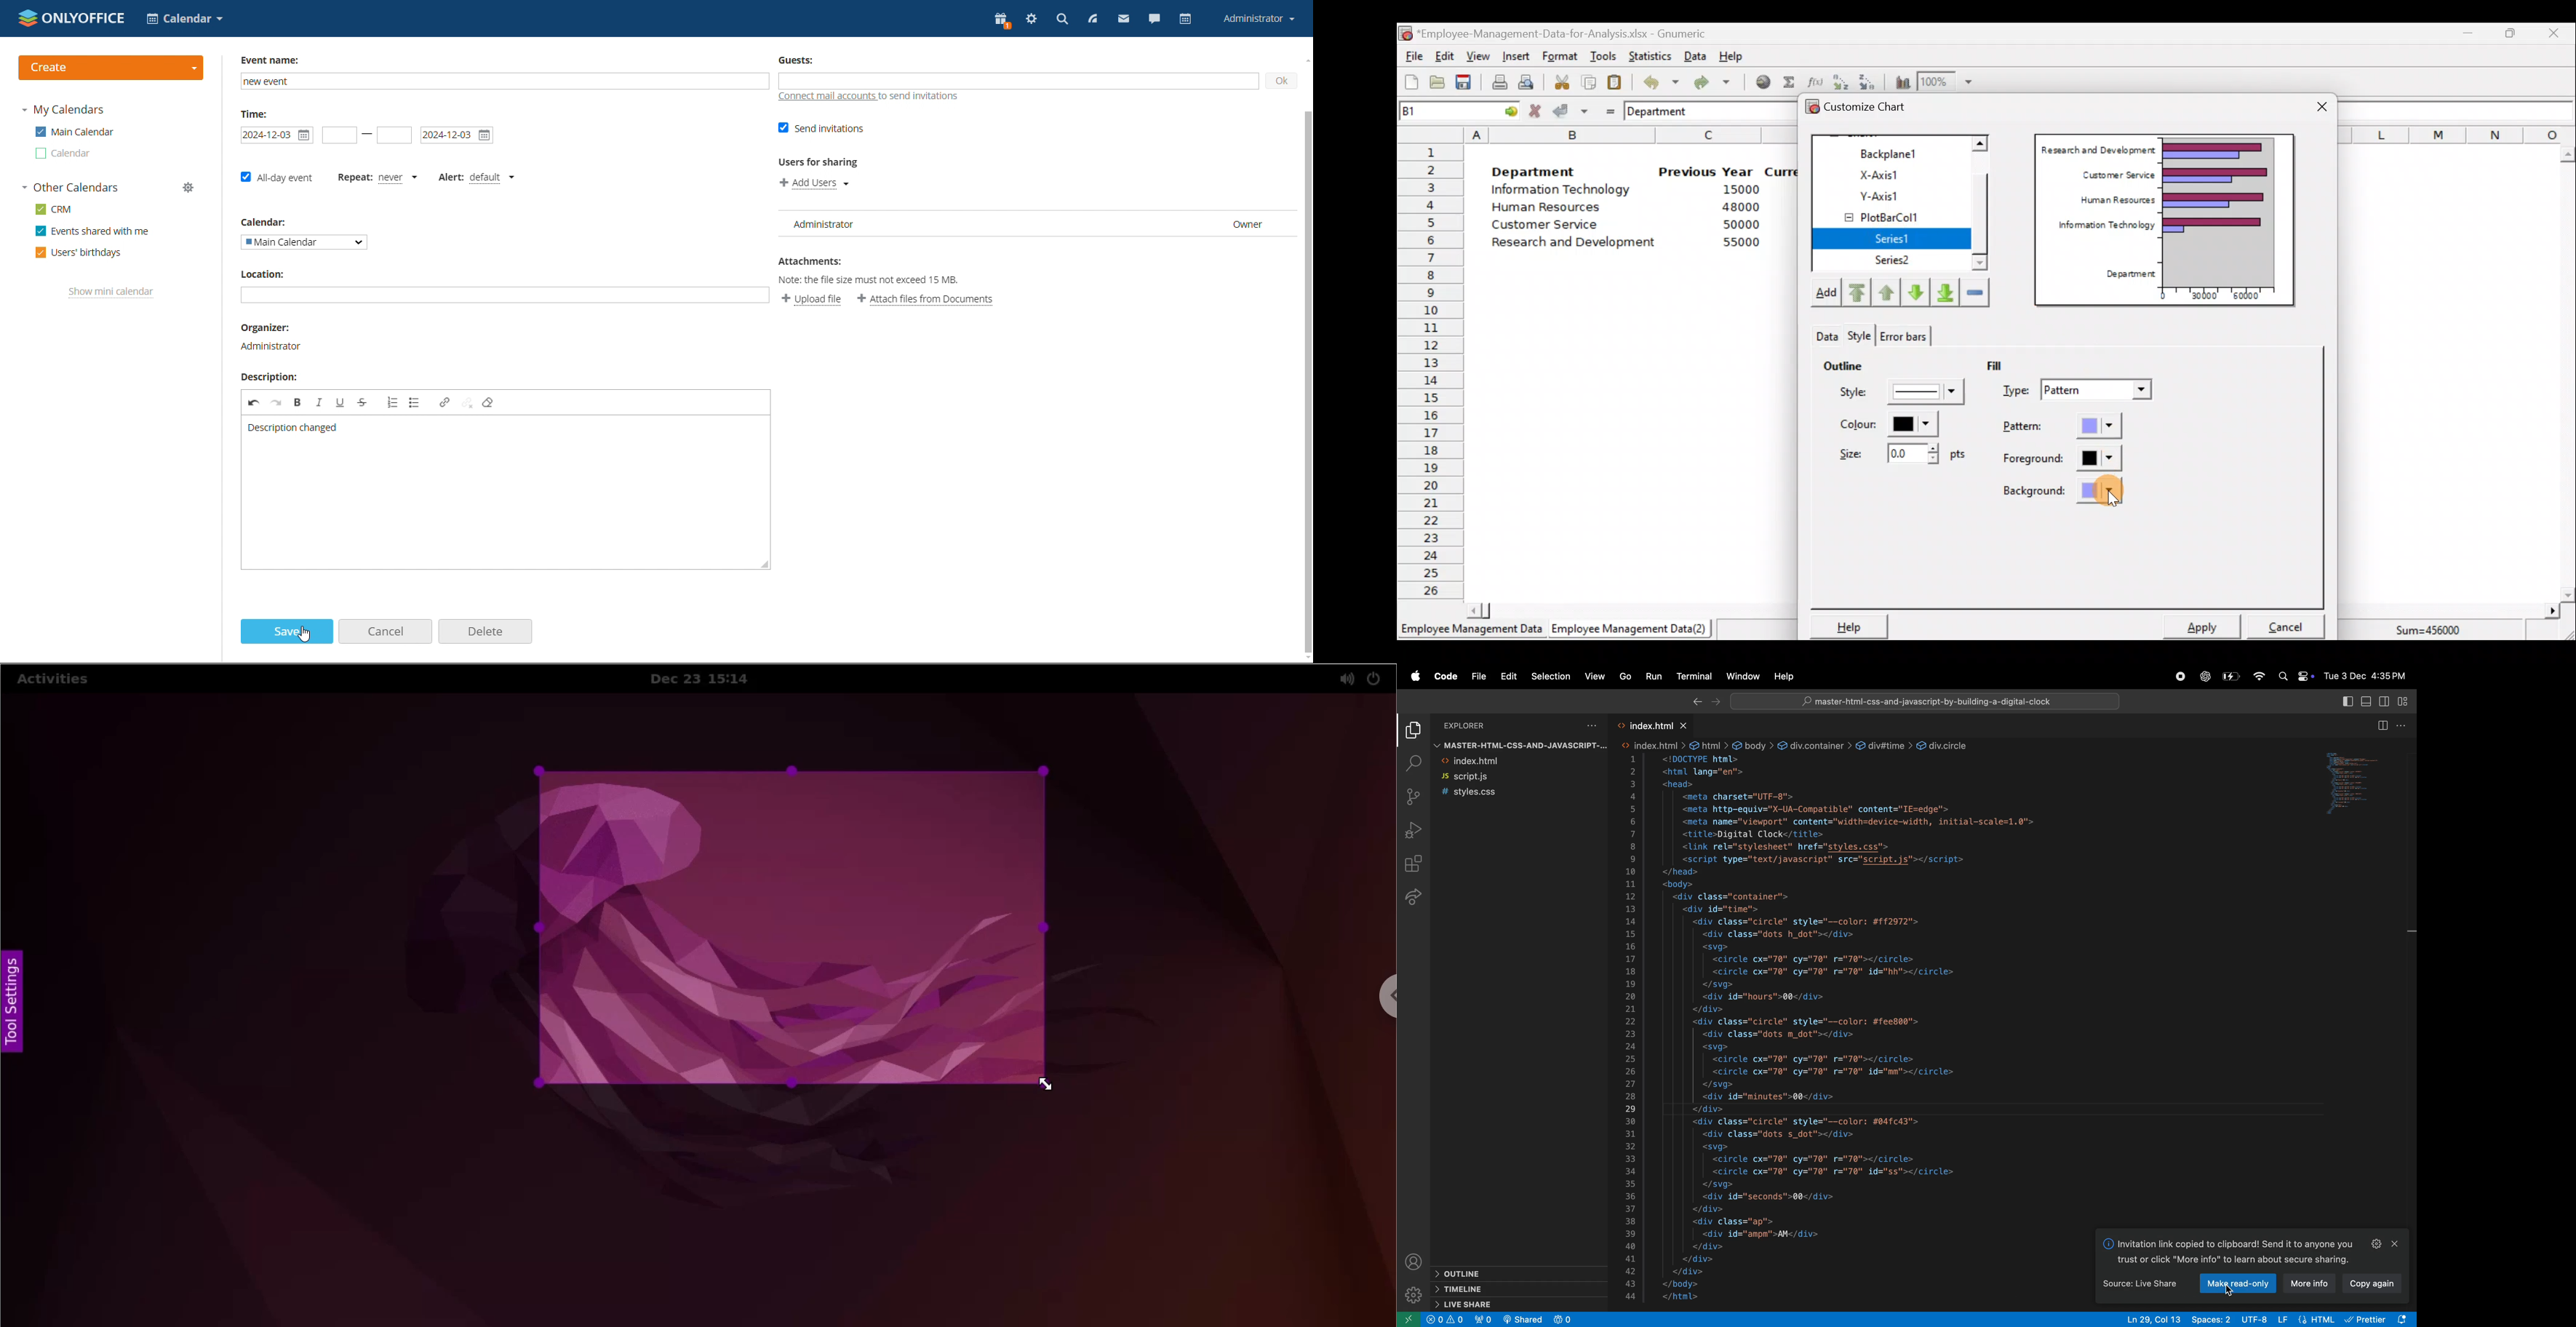 The width and height of the screenshot is (2576, 1344). What do you see at coordinates (1825, 295) in the screenshot?
I see `Add` at bounding box center [1825, 295].